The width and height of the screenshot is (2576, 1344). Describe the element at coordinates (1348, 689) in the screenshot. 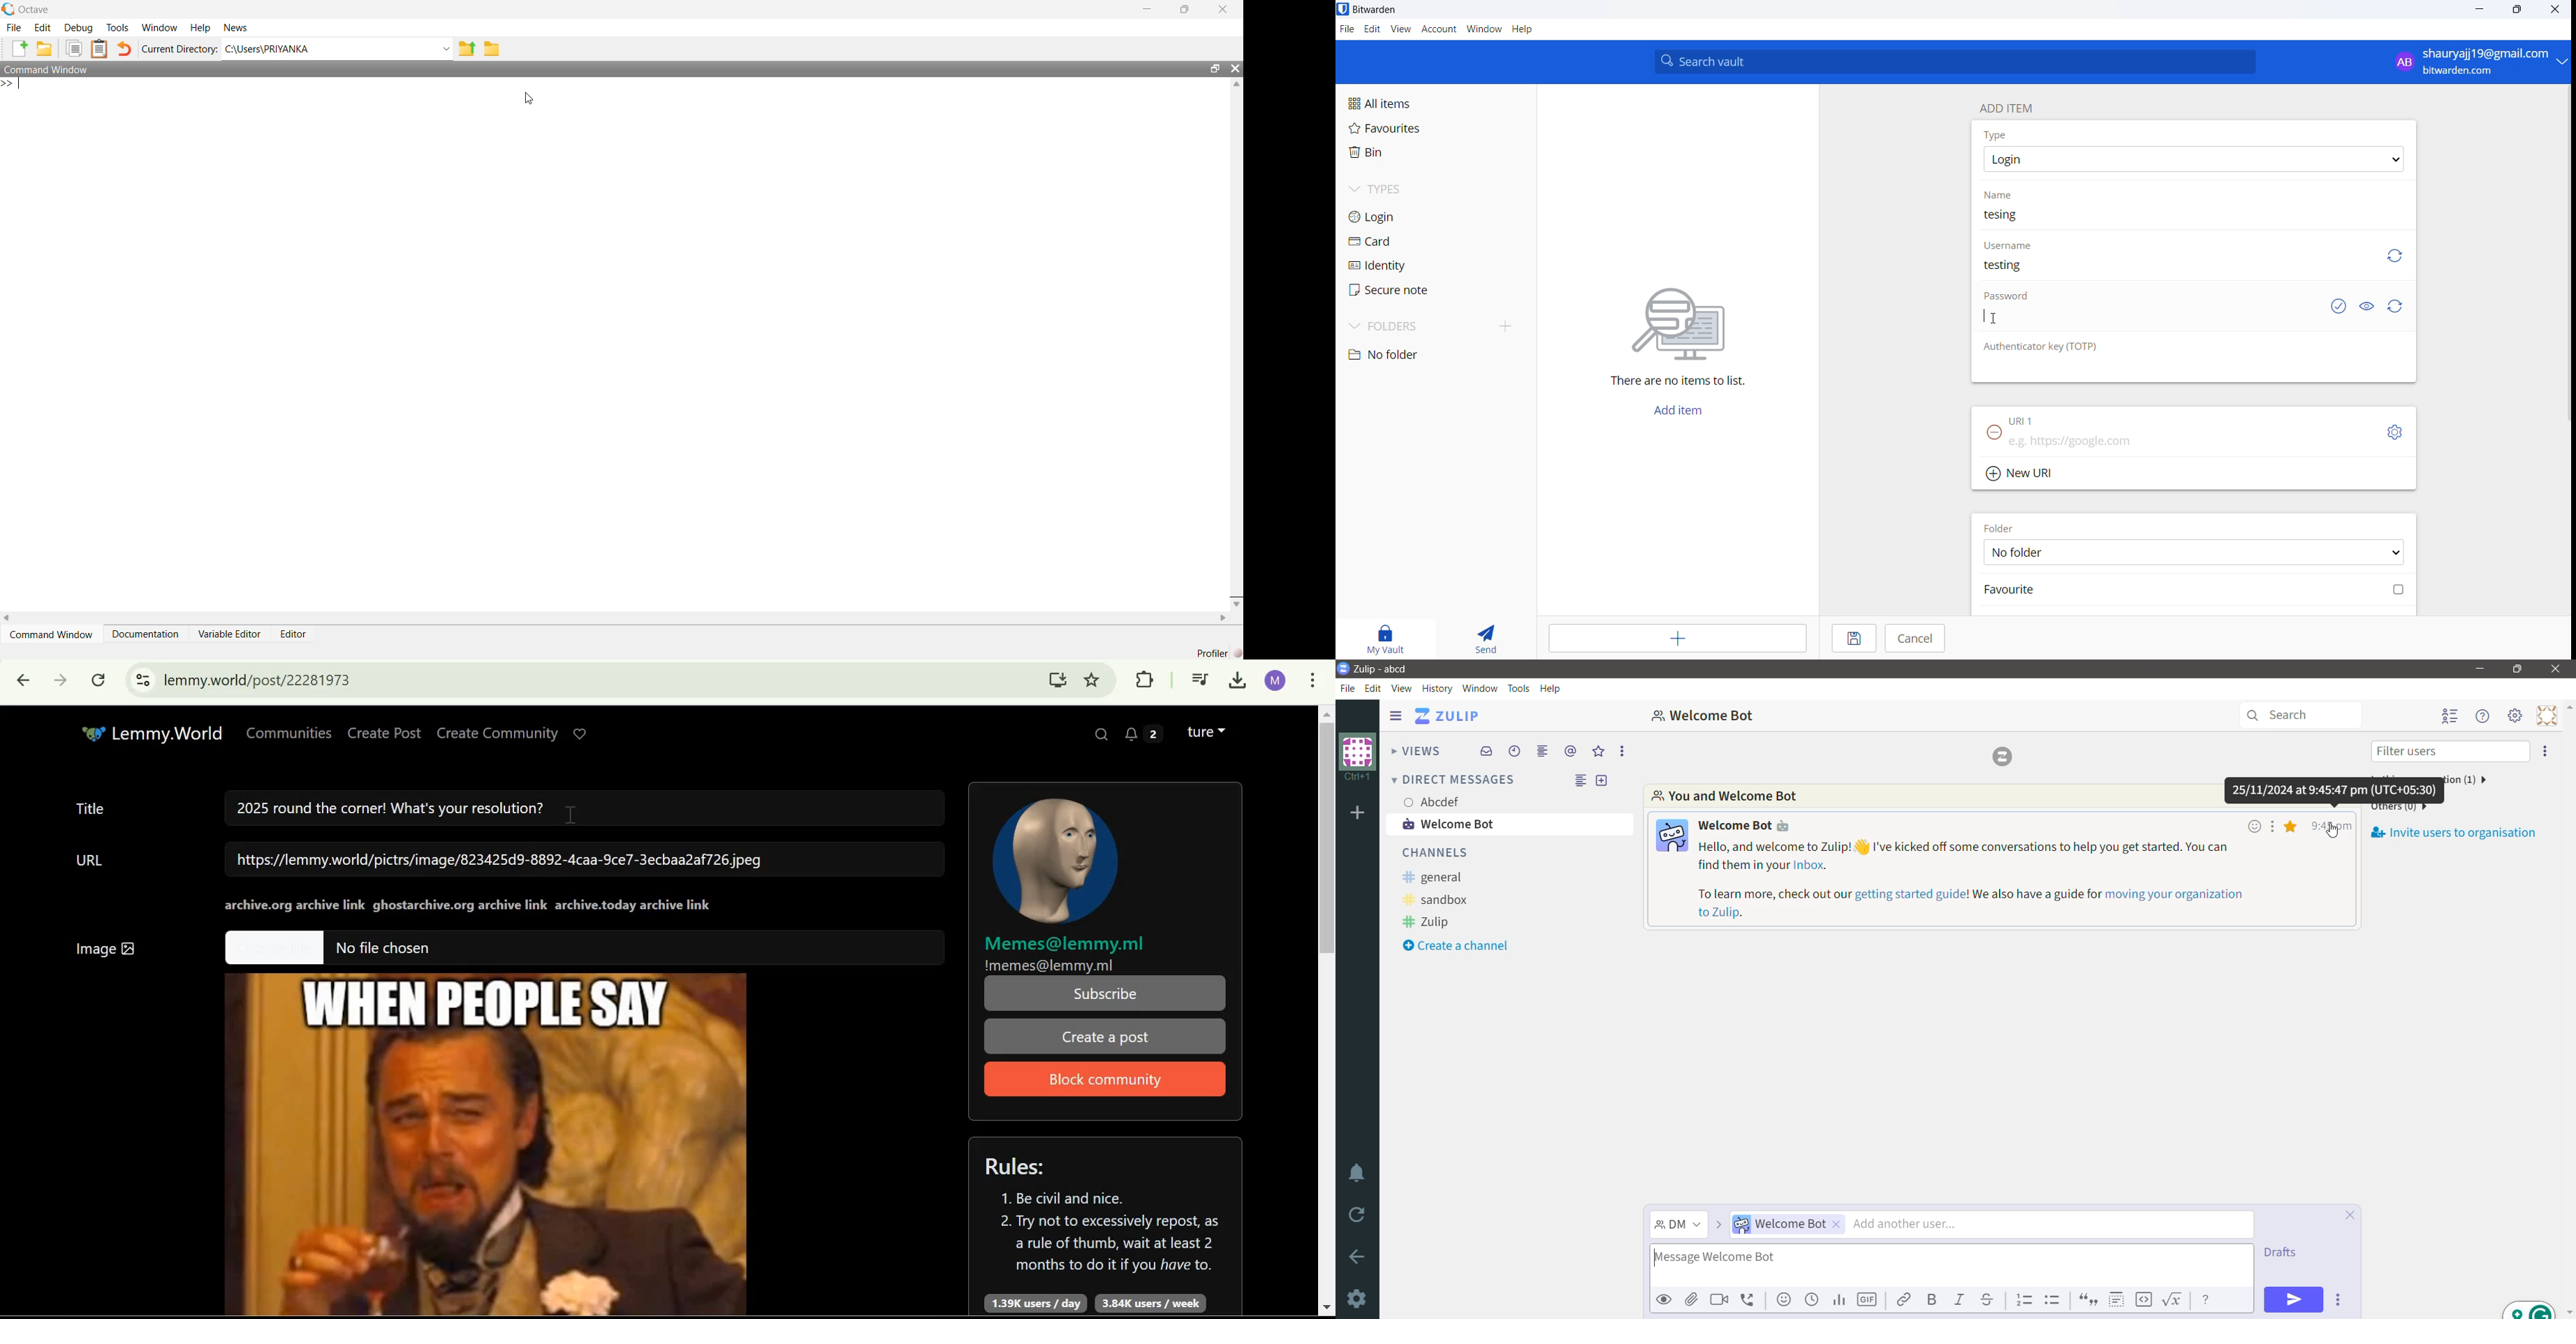

I see `File` at that location.